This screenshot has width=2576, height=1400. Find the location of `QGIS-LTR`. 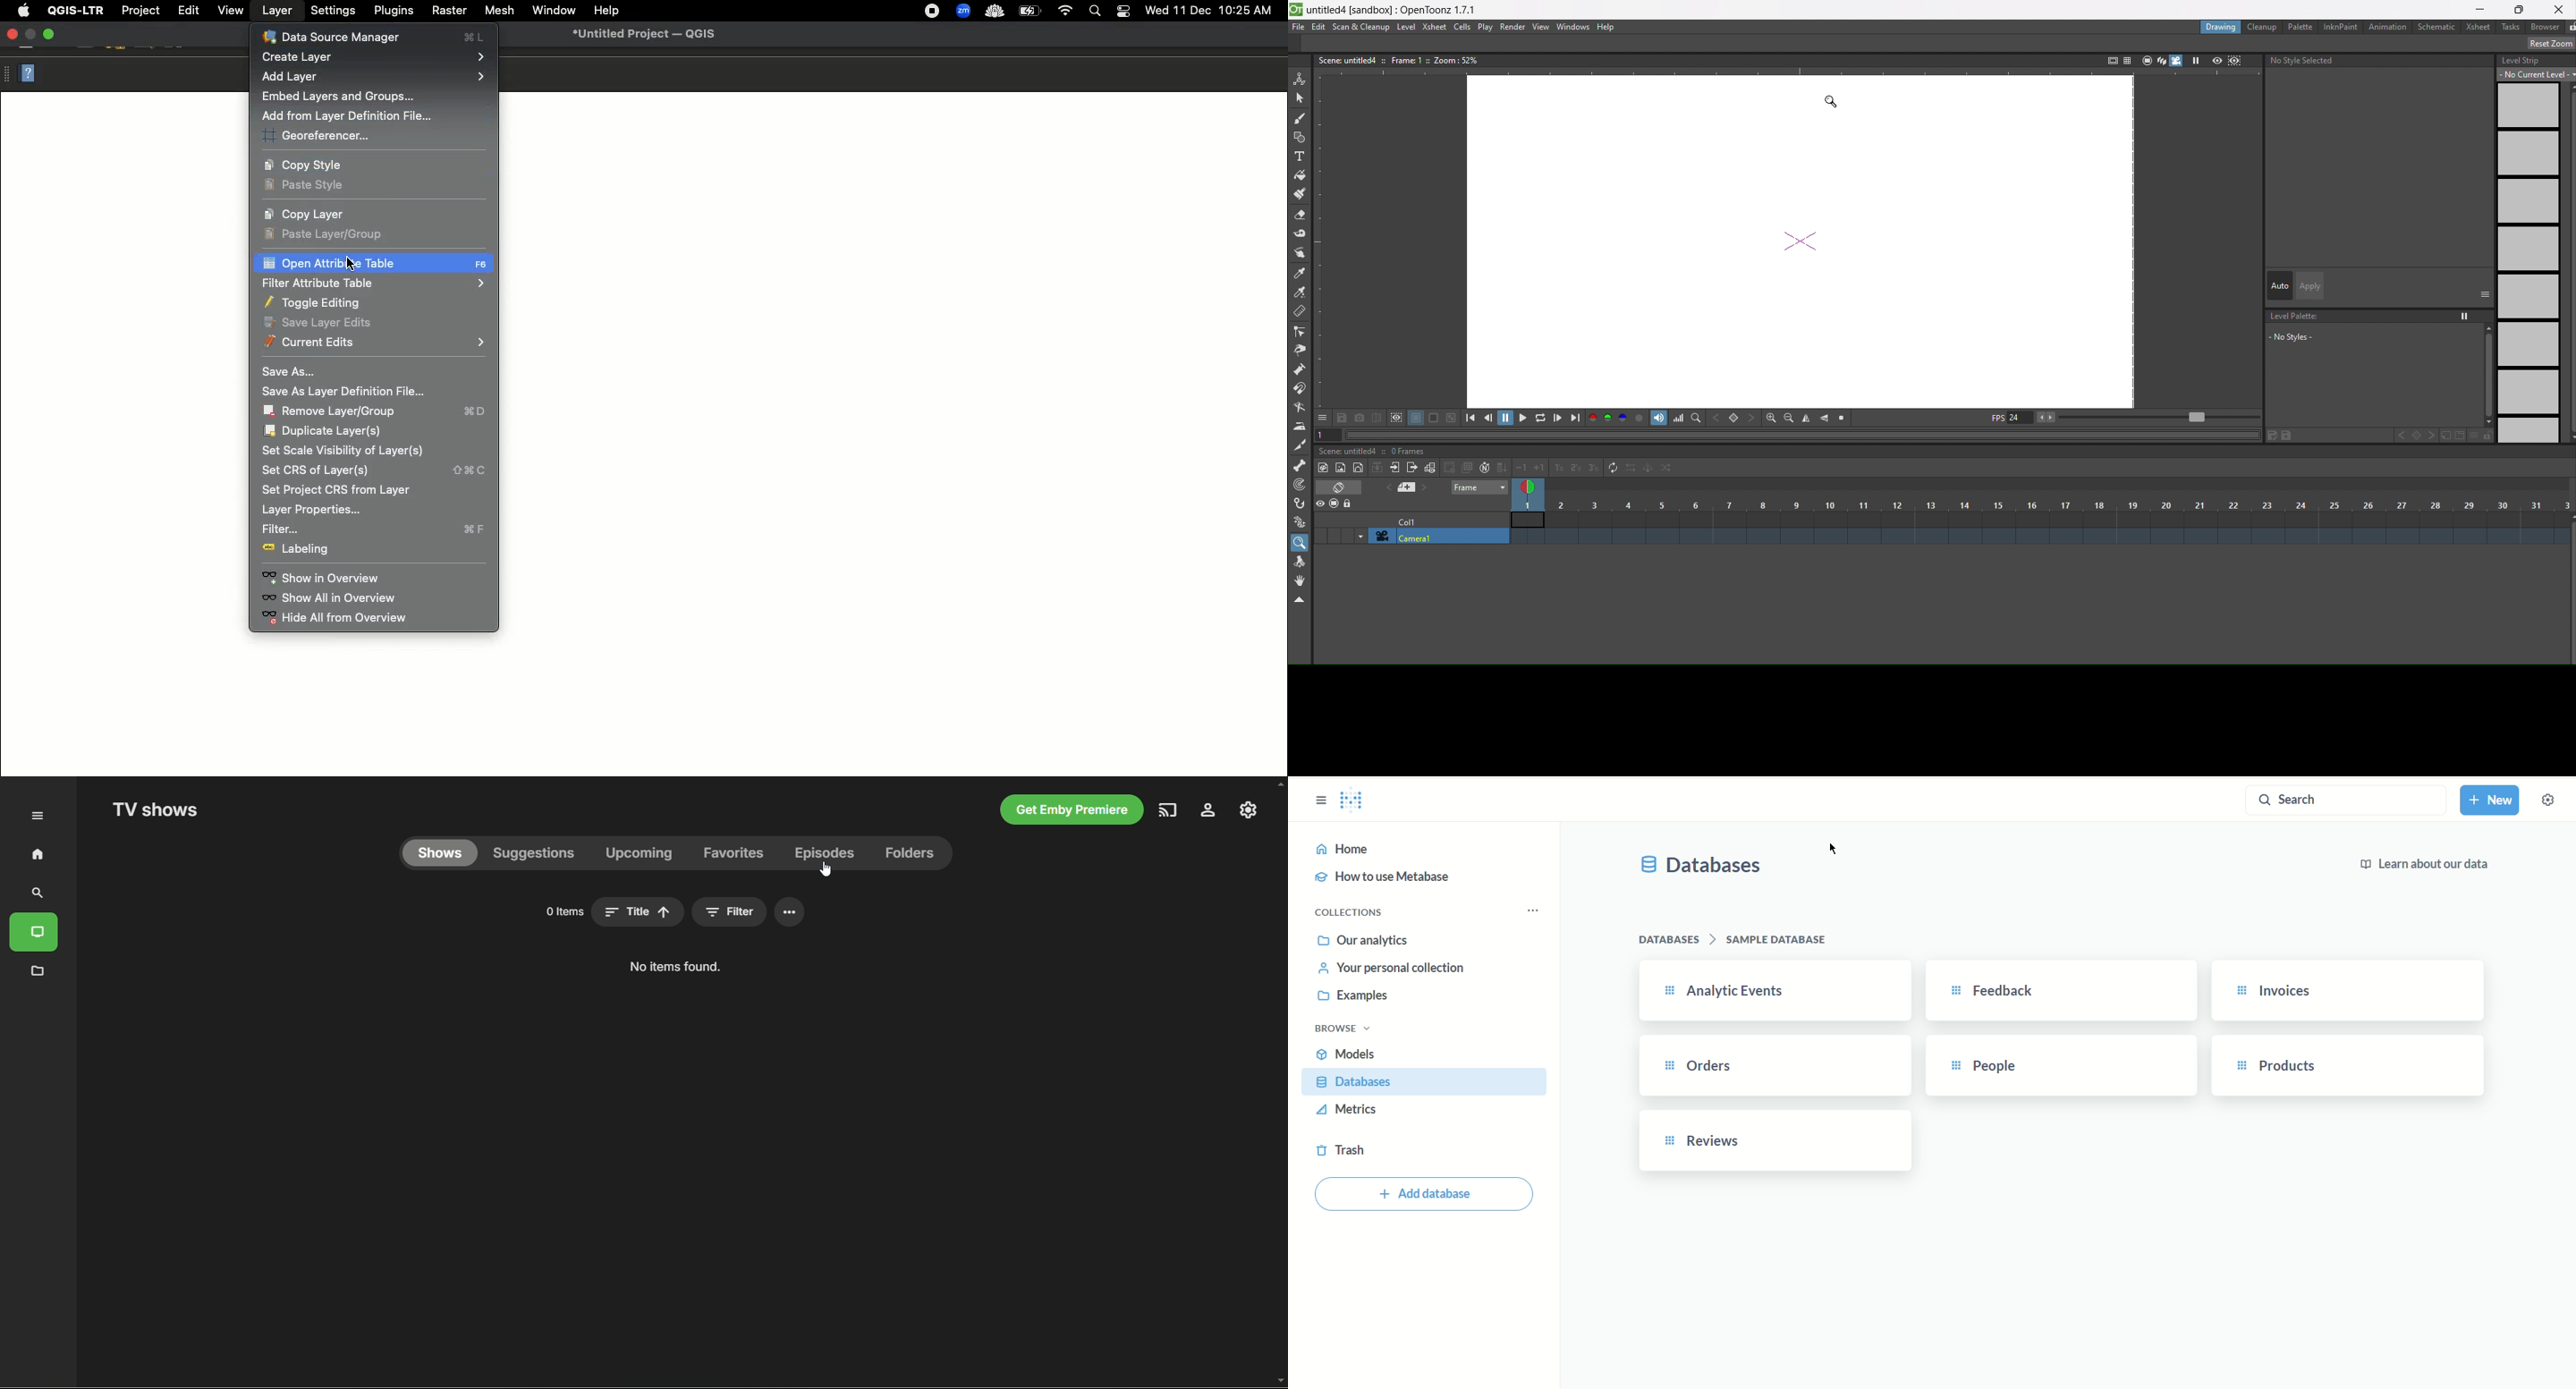

QGIS-LTR is located at coordinates (72, 11).